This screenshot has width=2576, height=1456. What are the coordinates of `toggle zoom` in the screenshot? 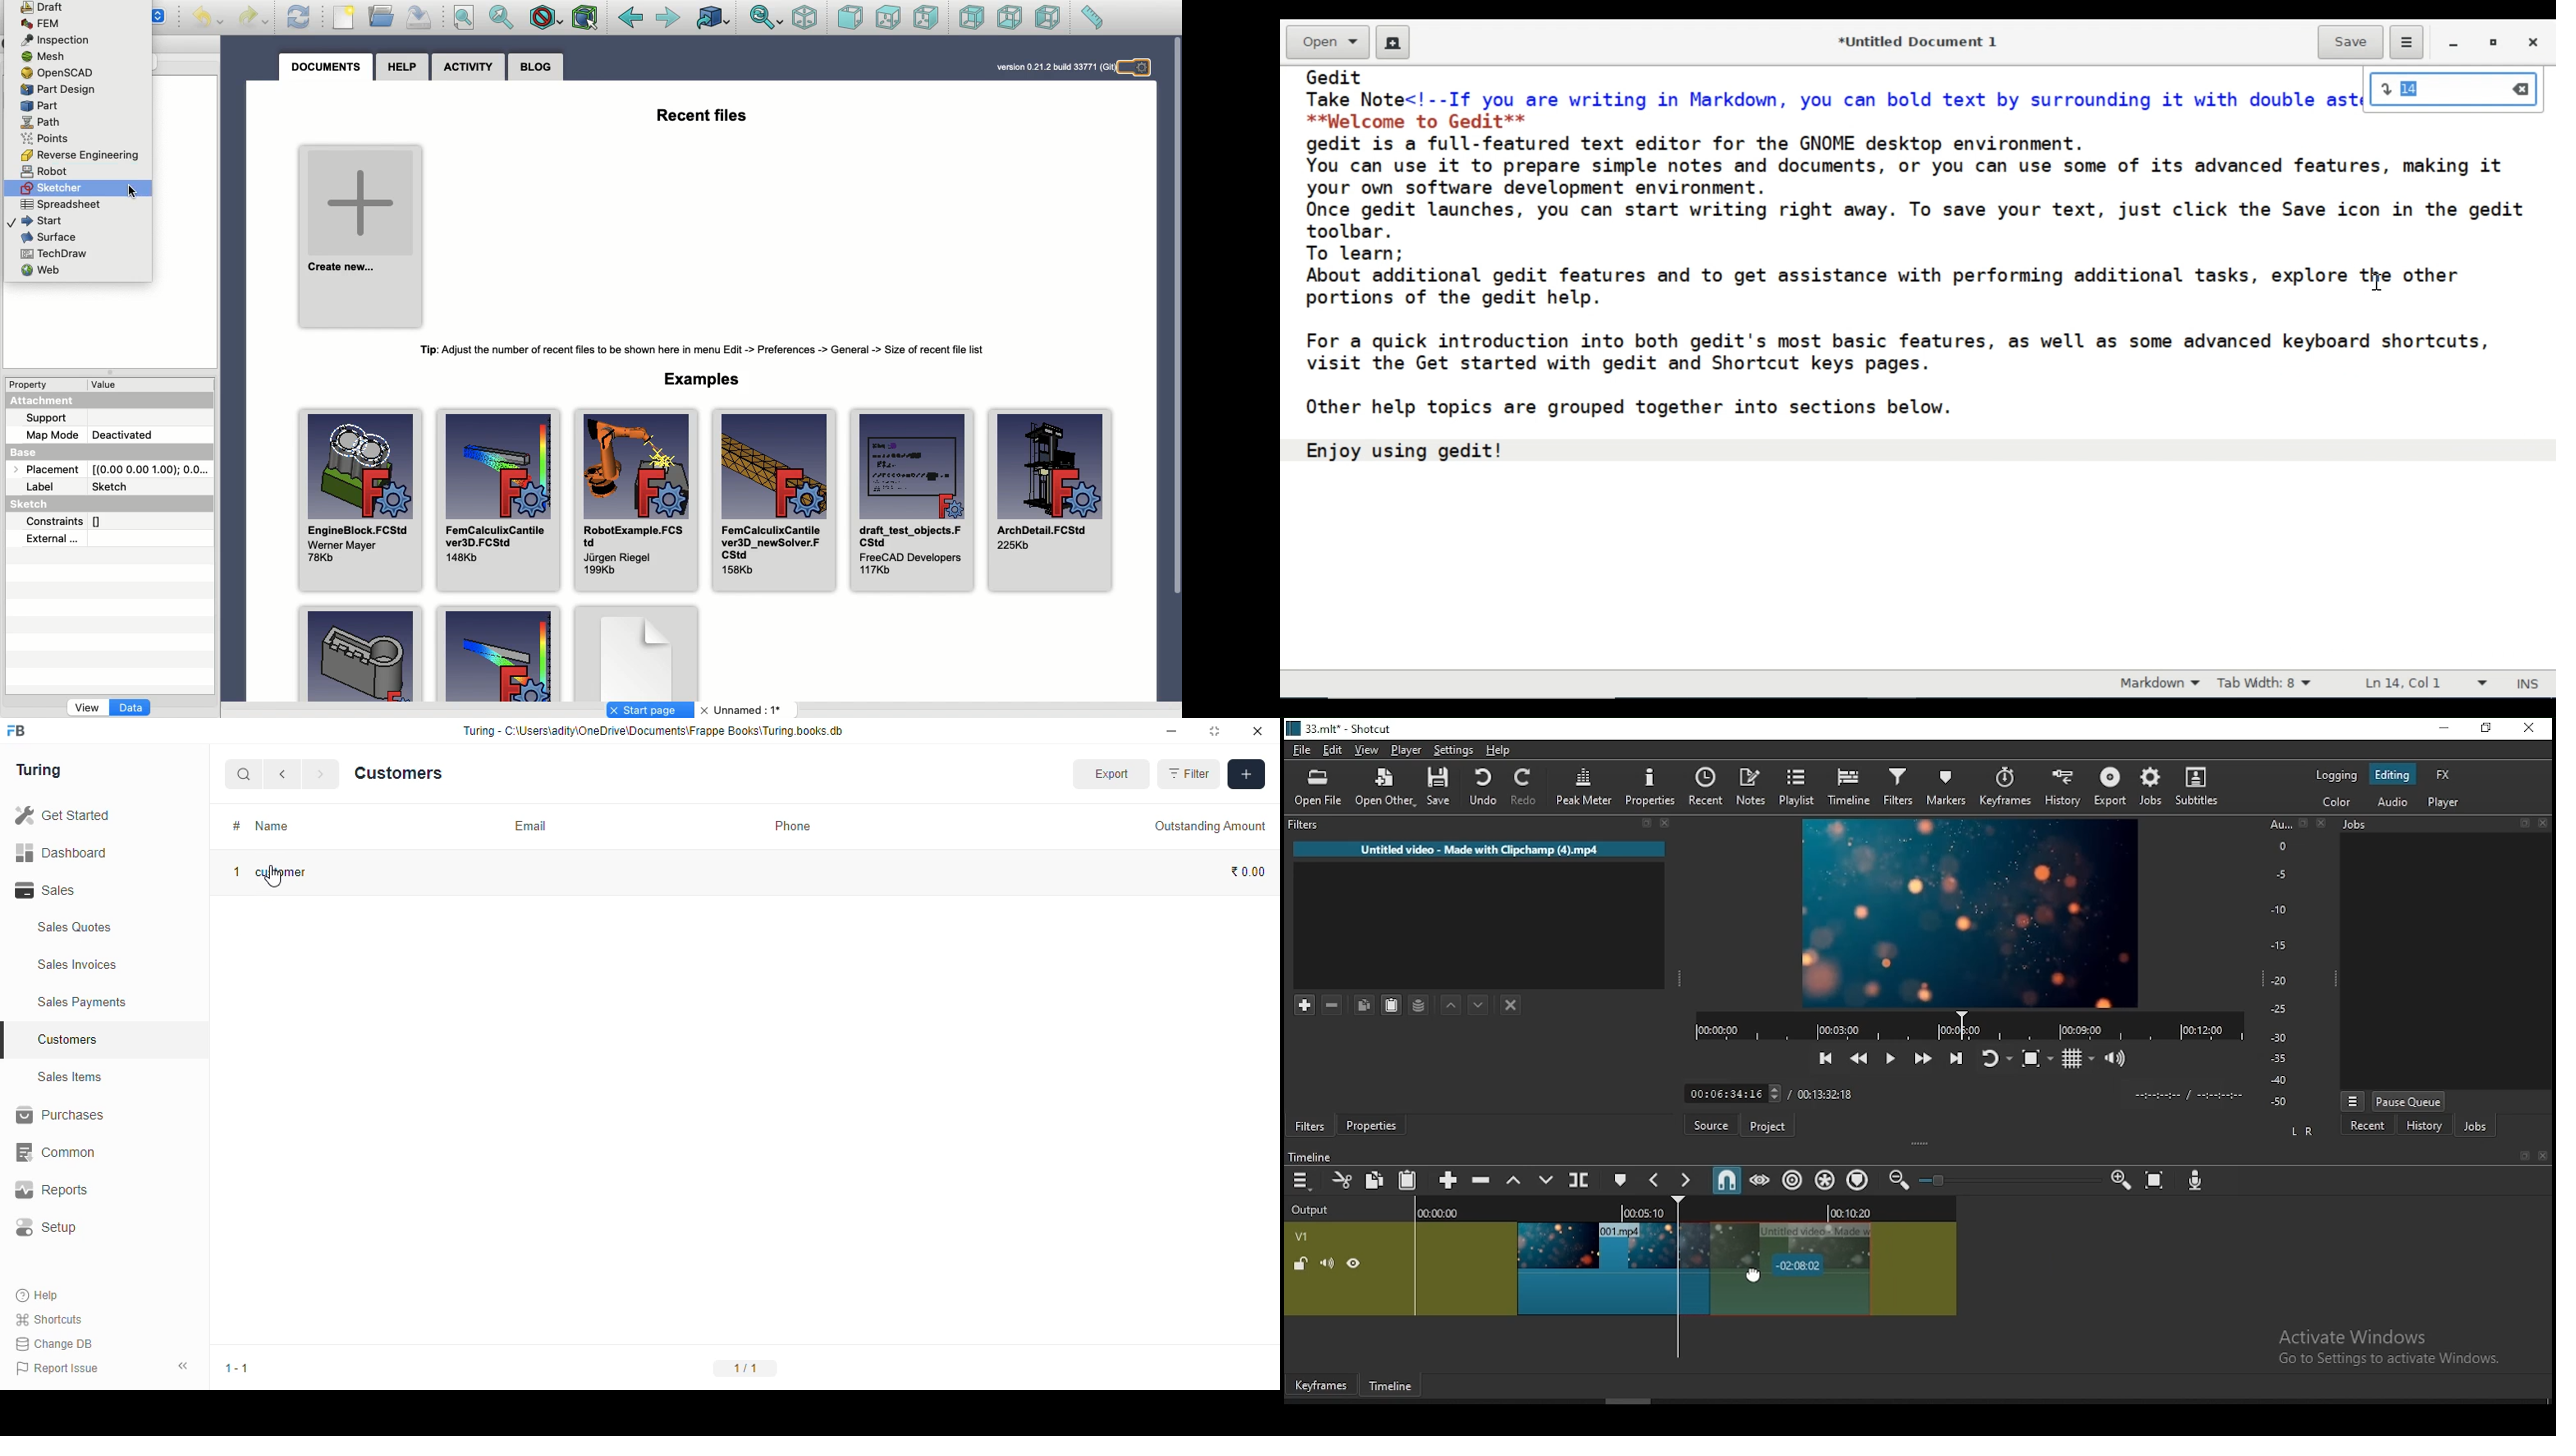 It's located at (2037, 1058).